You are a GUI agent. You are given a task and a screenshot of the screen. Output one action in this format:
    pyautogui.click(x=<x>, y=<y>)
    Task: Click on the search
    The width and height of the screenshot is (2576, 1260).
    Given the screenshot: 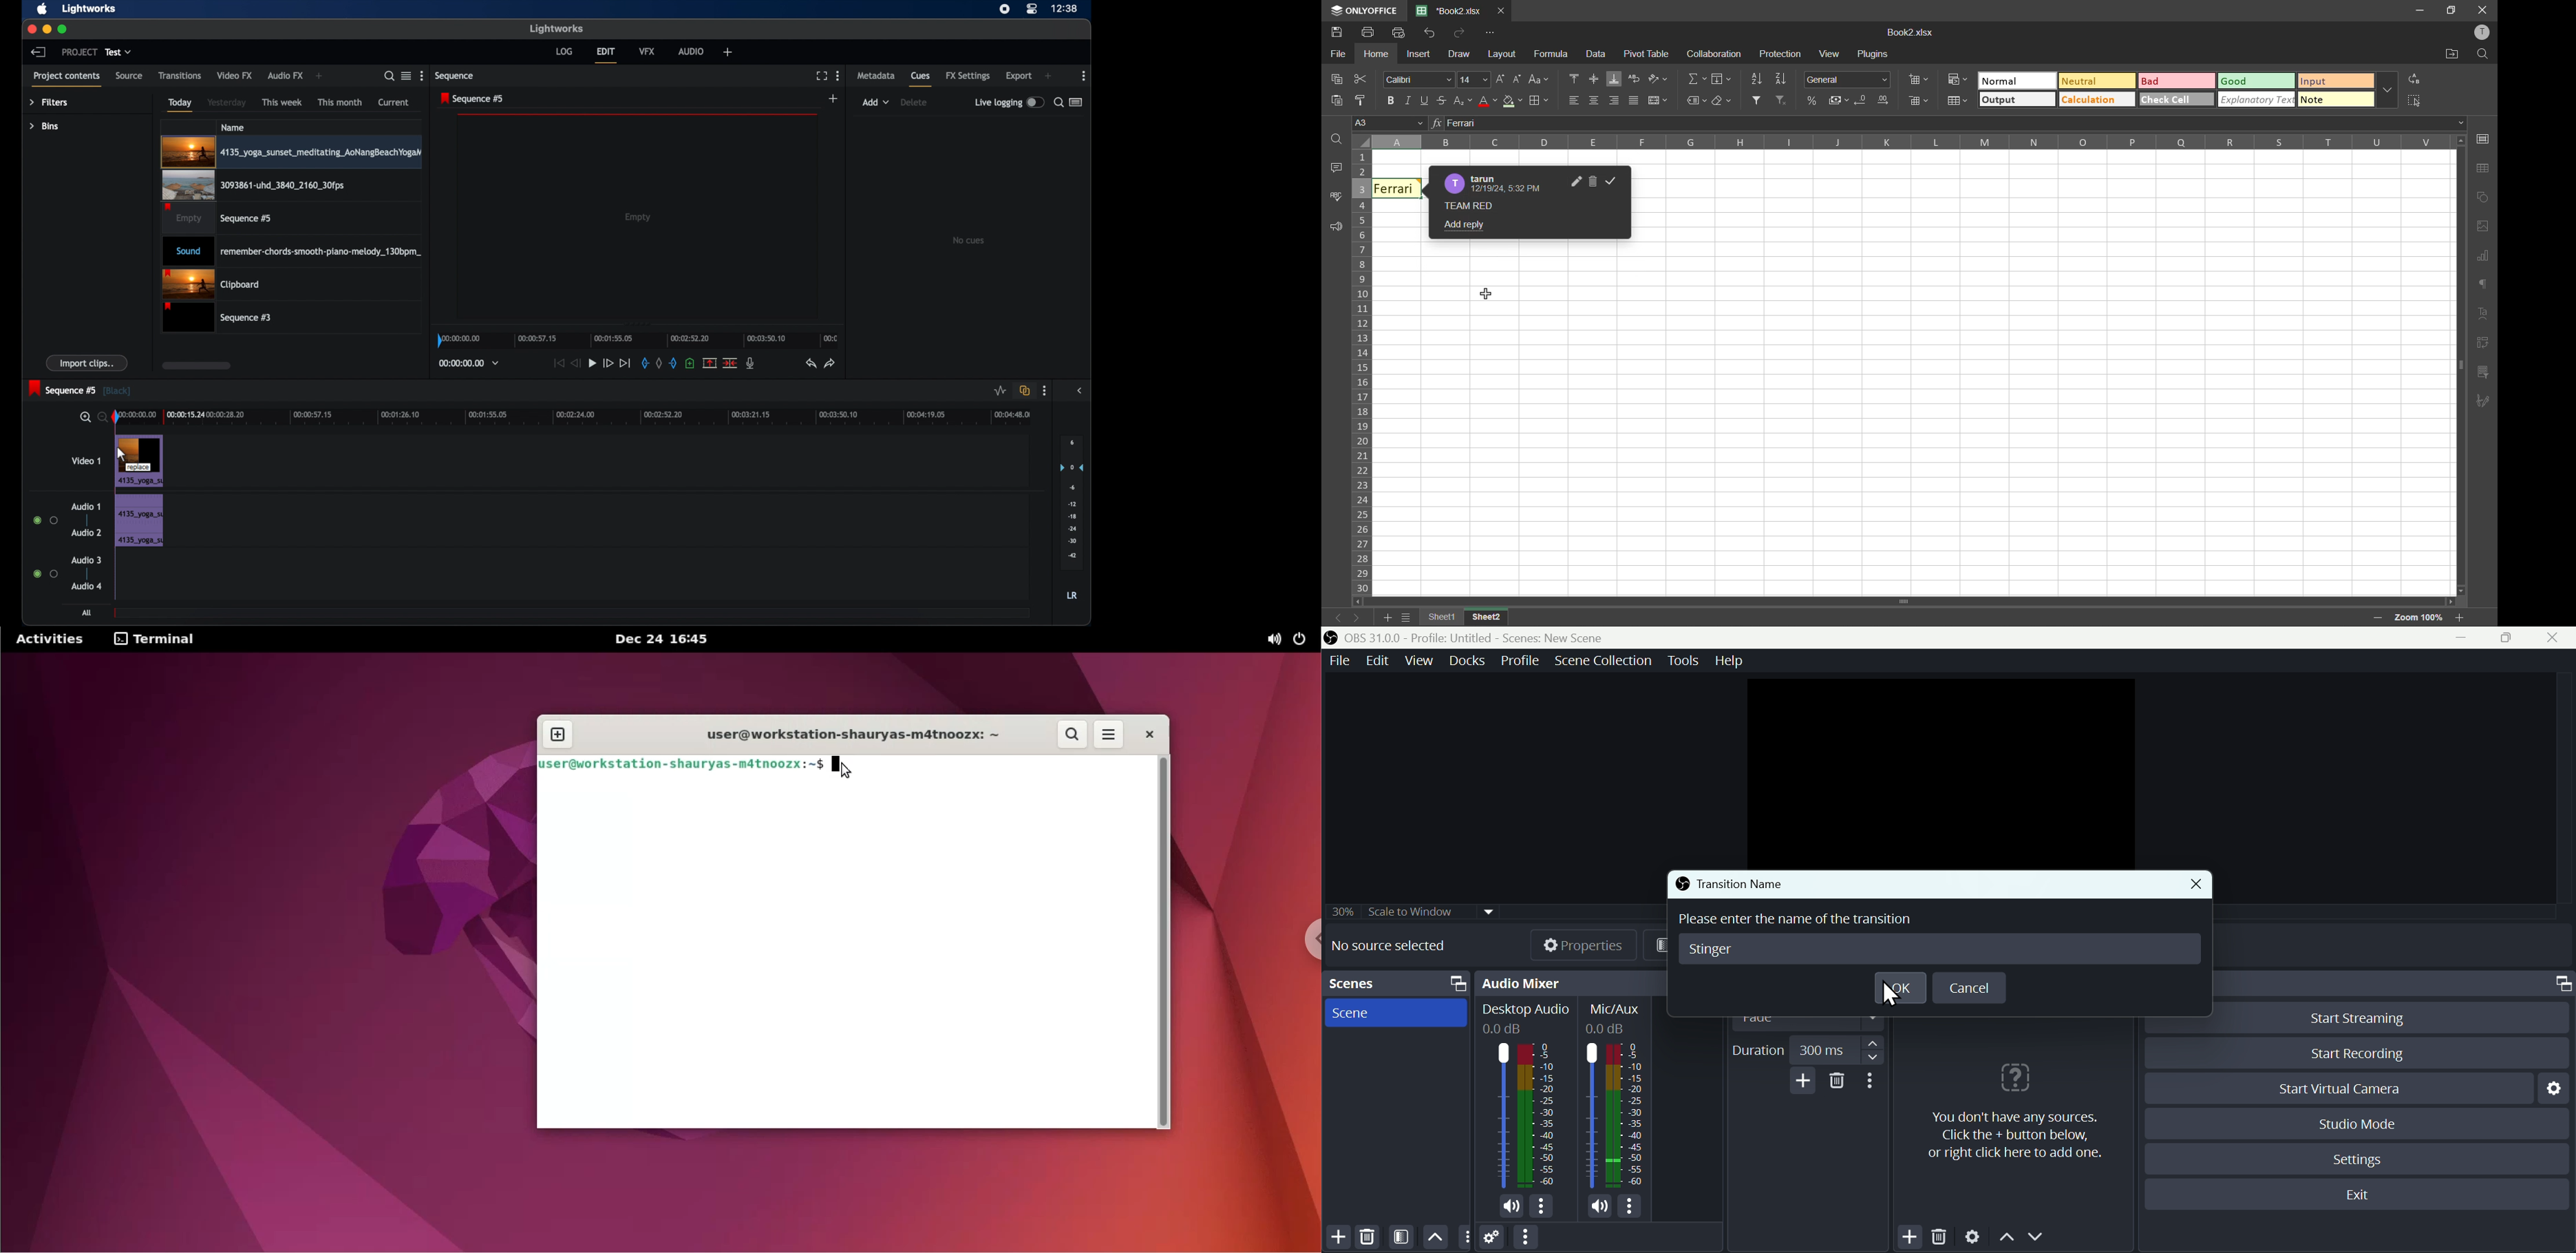 What is the action you would take?
    pyautogui.click(x=389, y=76)
    